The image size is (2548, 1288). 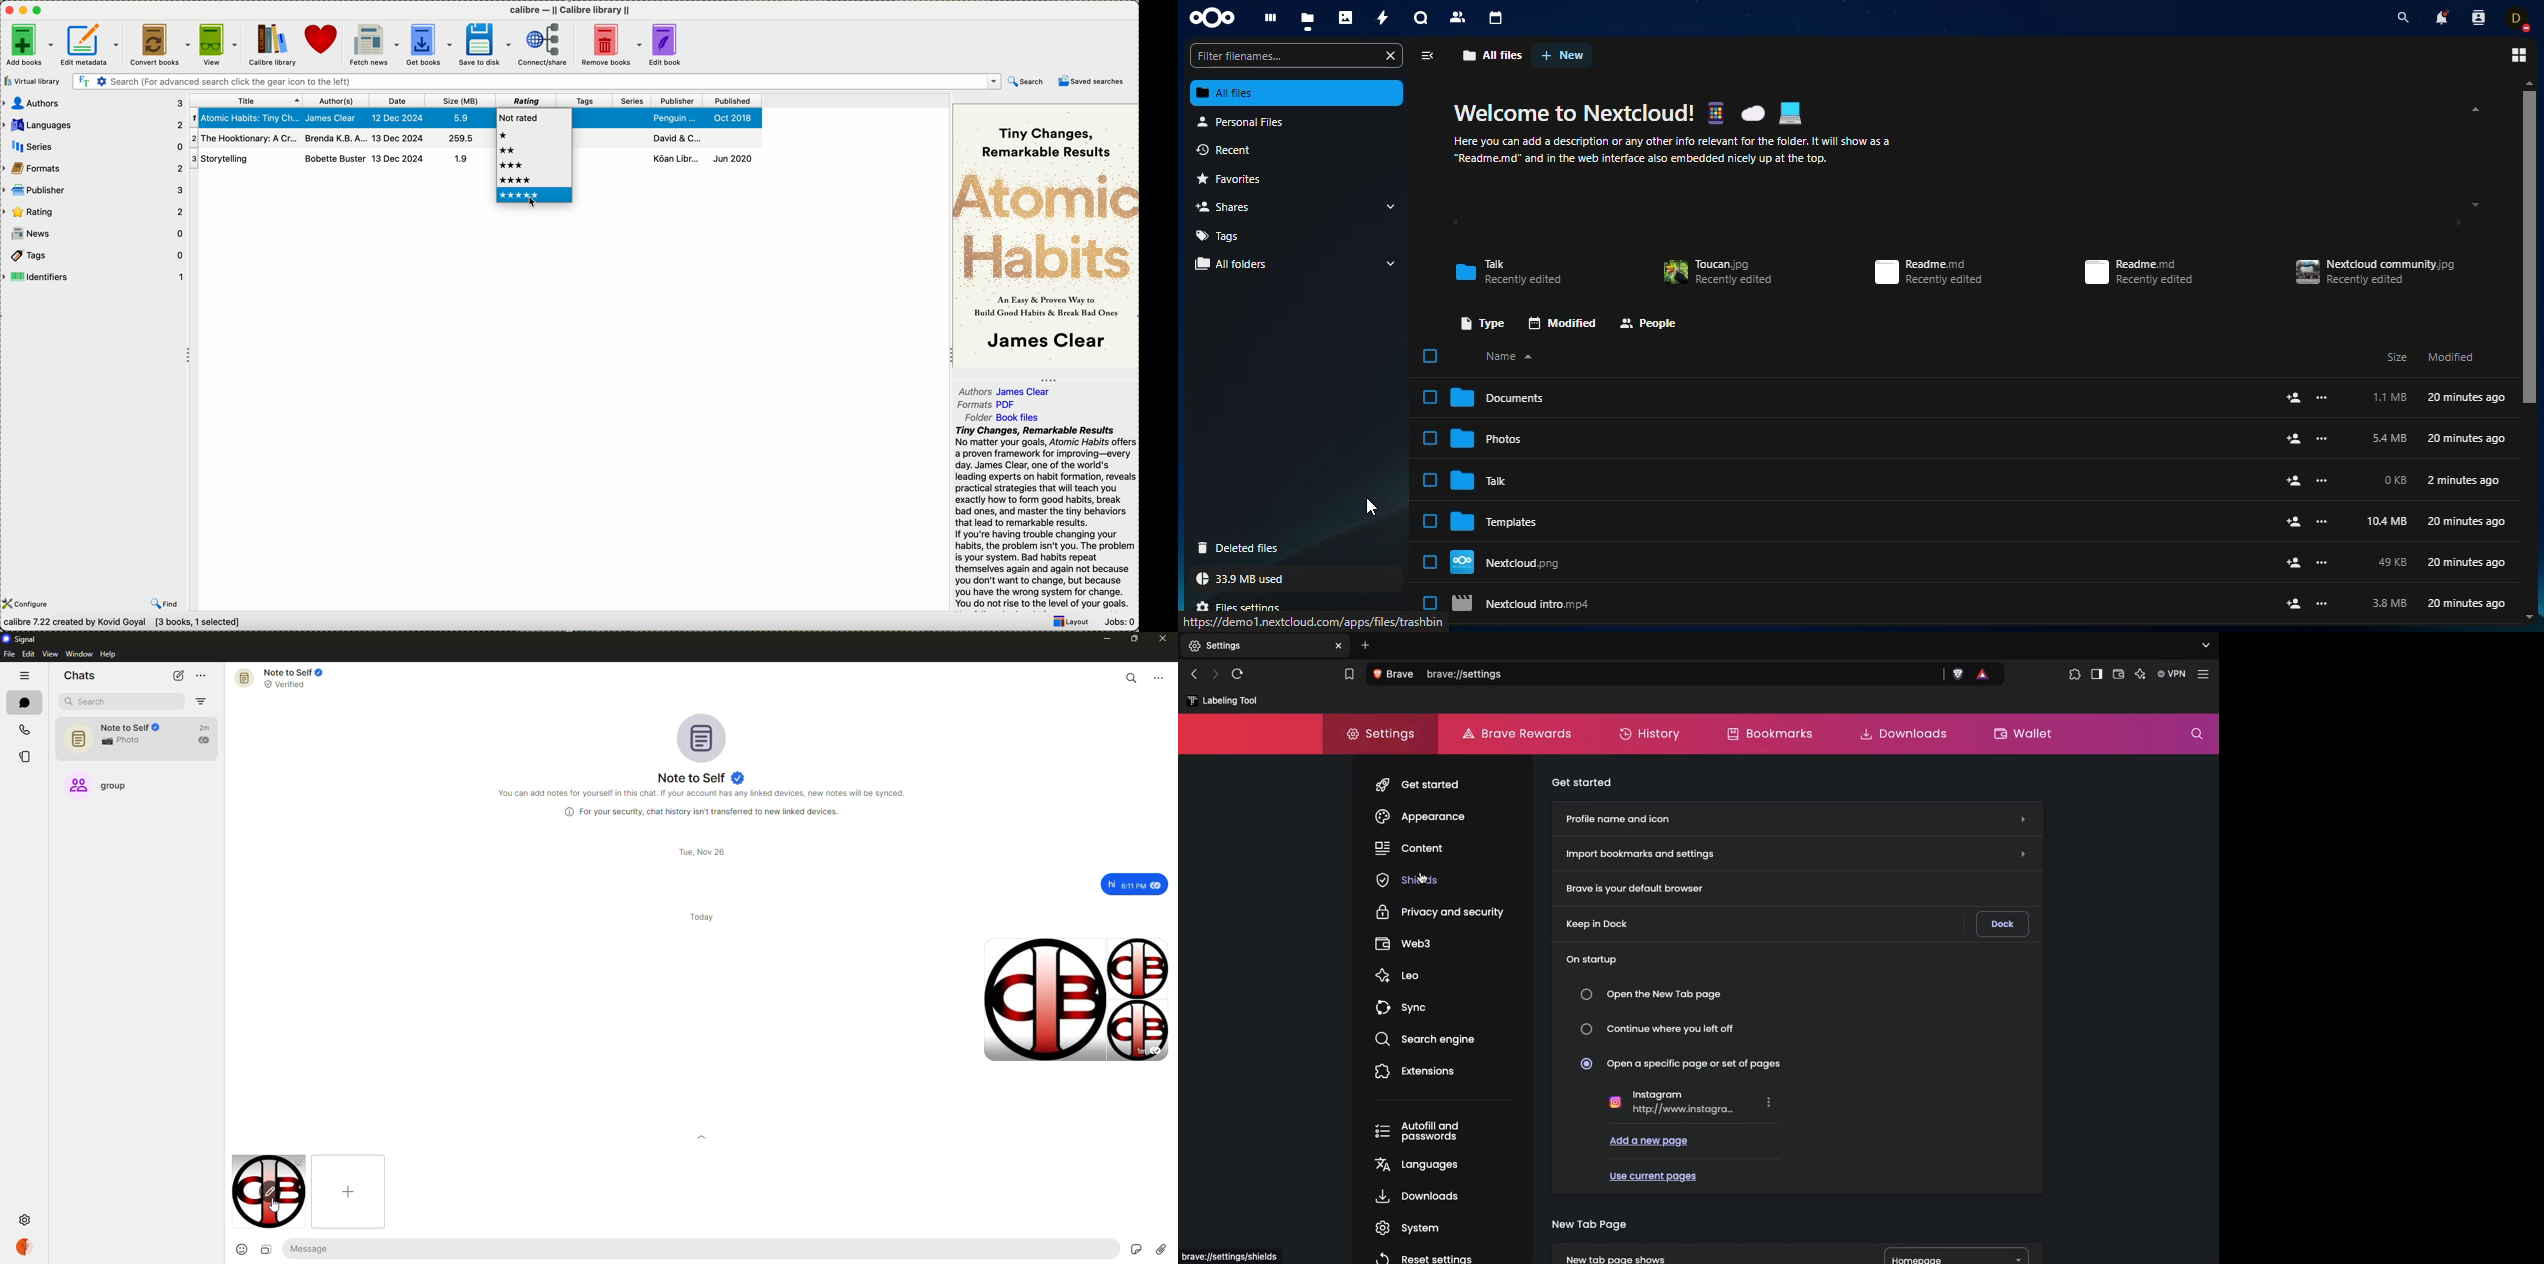 I want to click on Personal files, so click(x=1243, y=121).